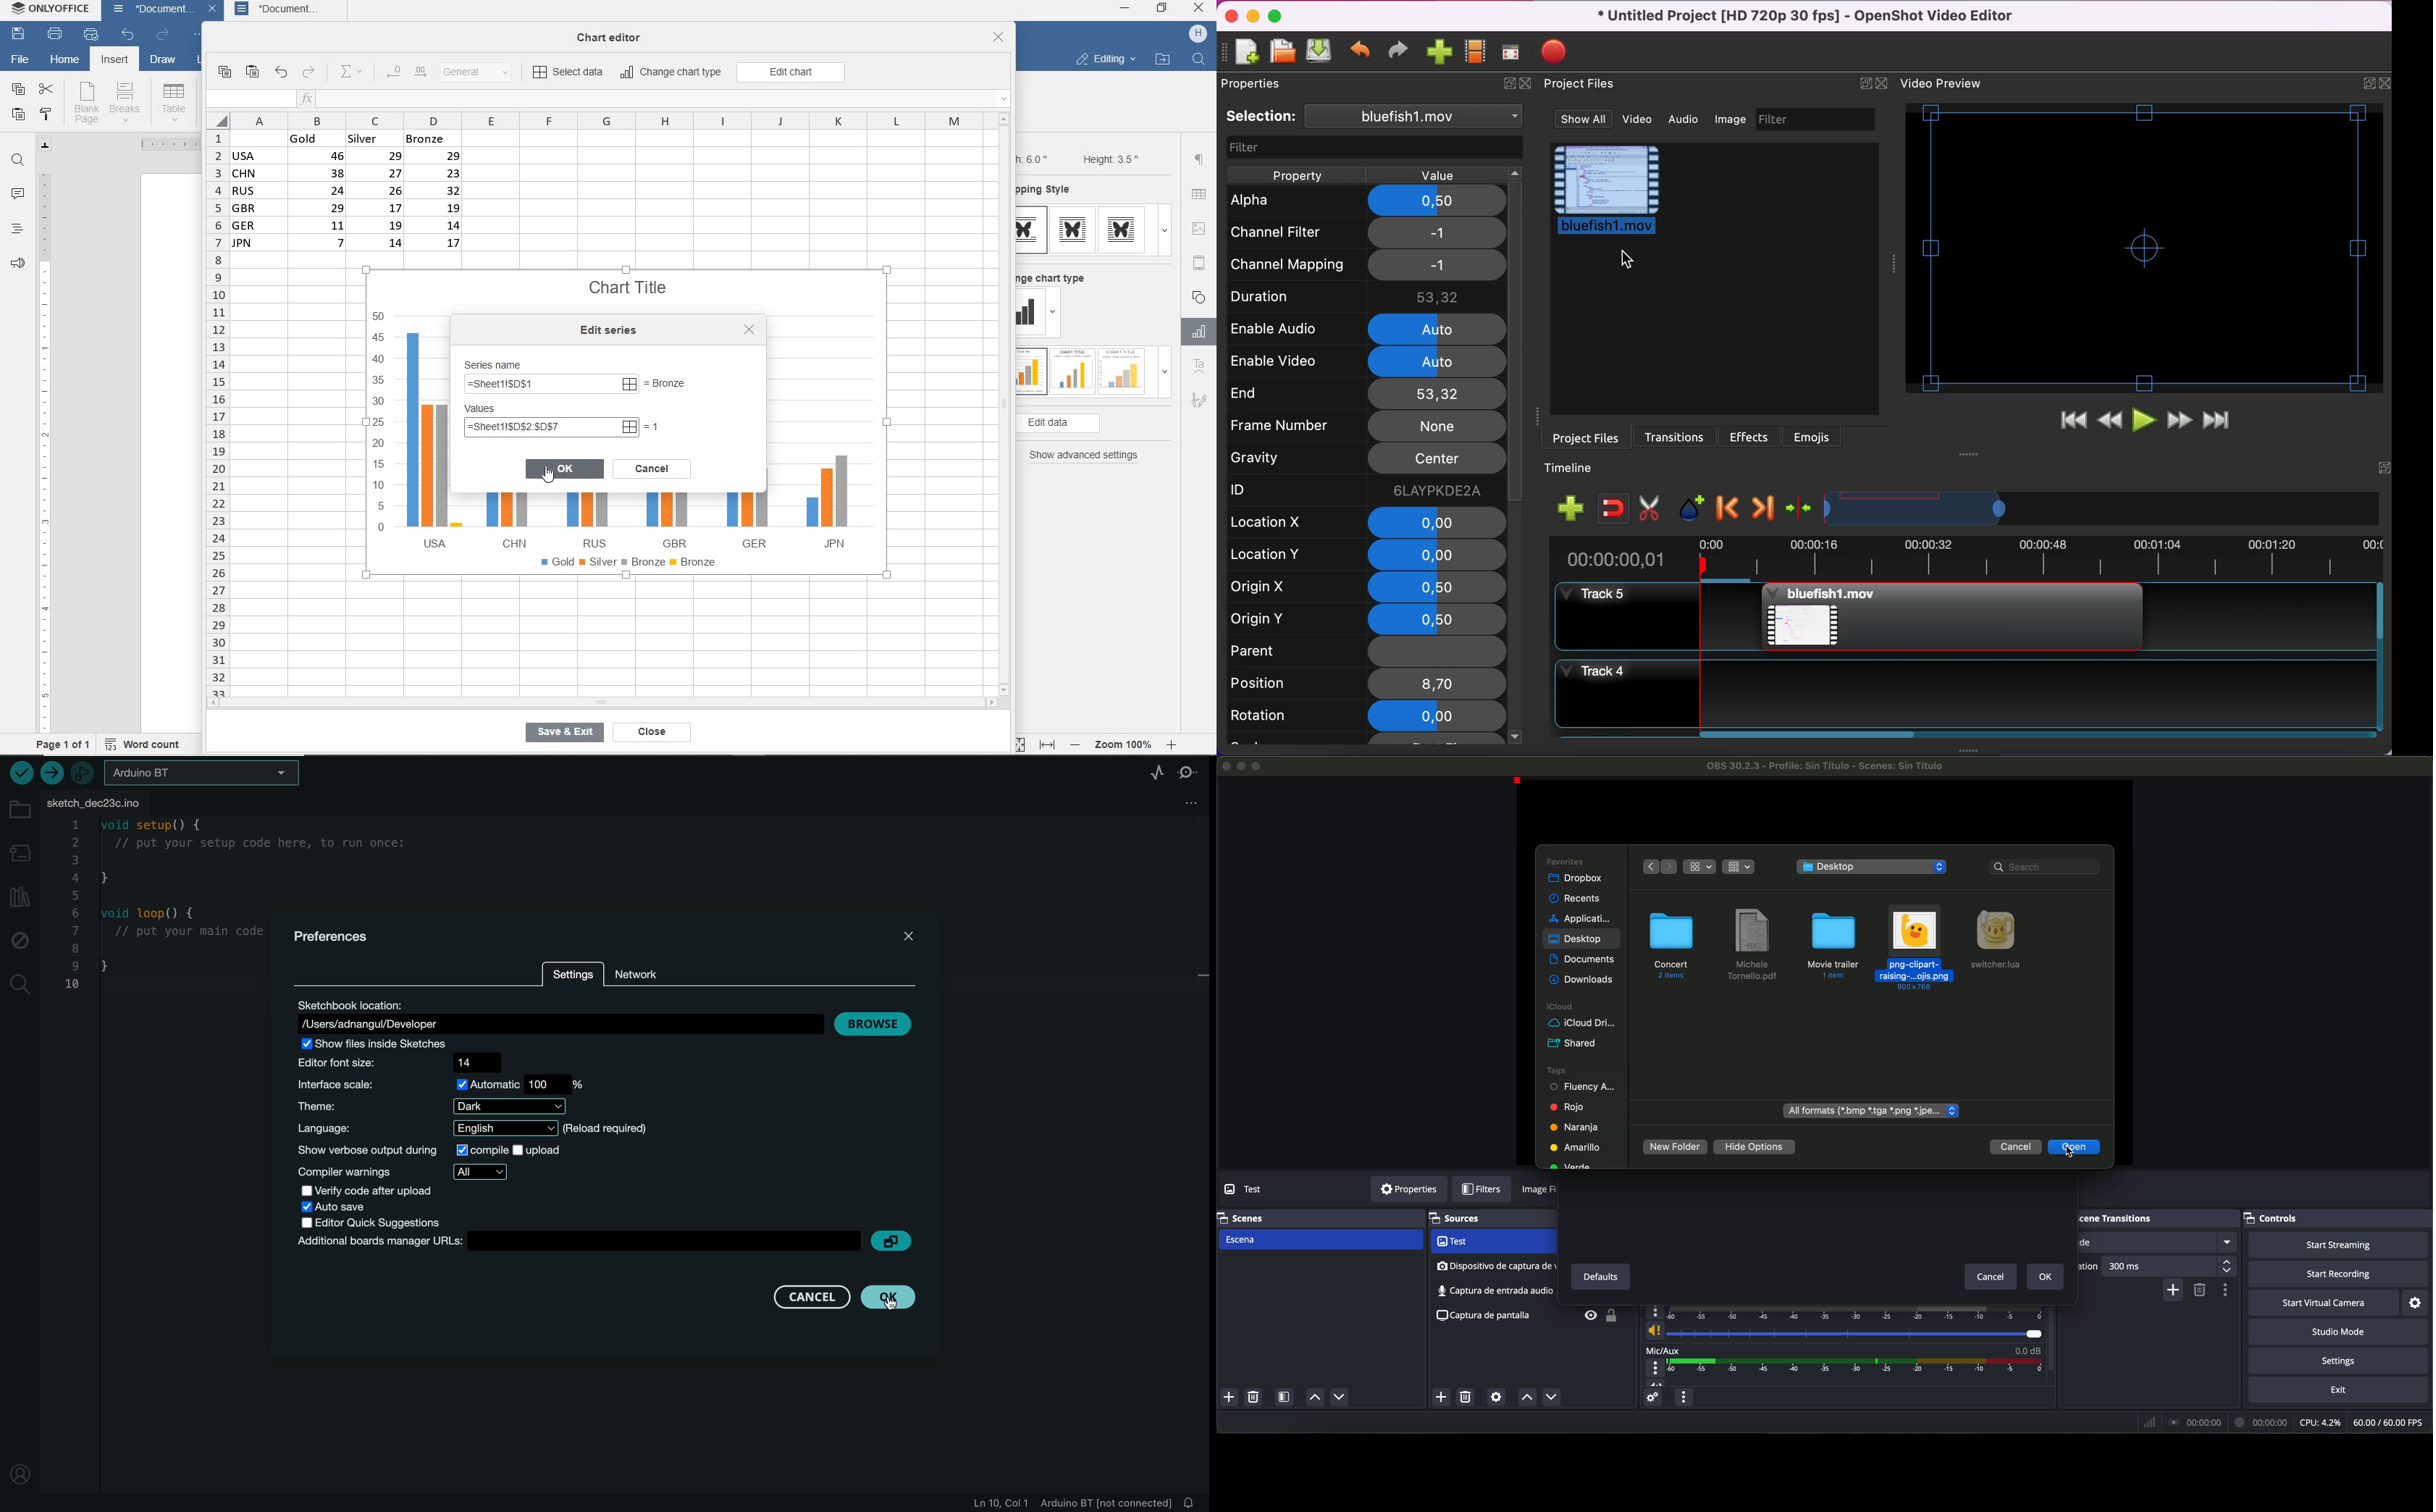 This screenshot has width=2436, height=1512. I want to click on minimize program, so click(1241, 766).